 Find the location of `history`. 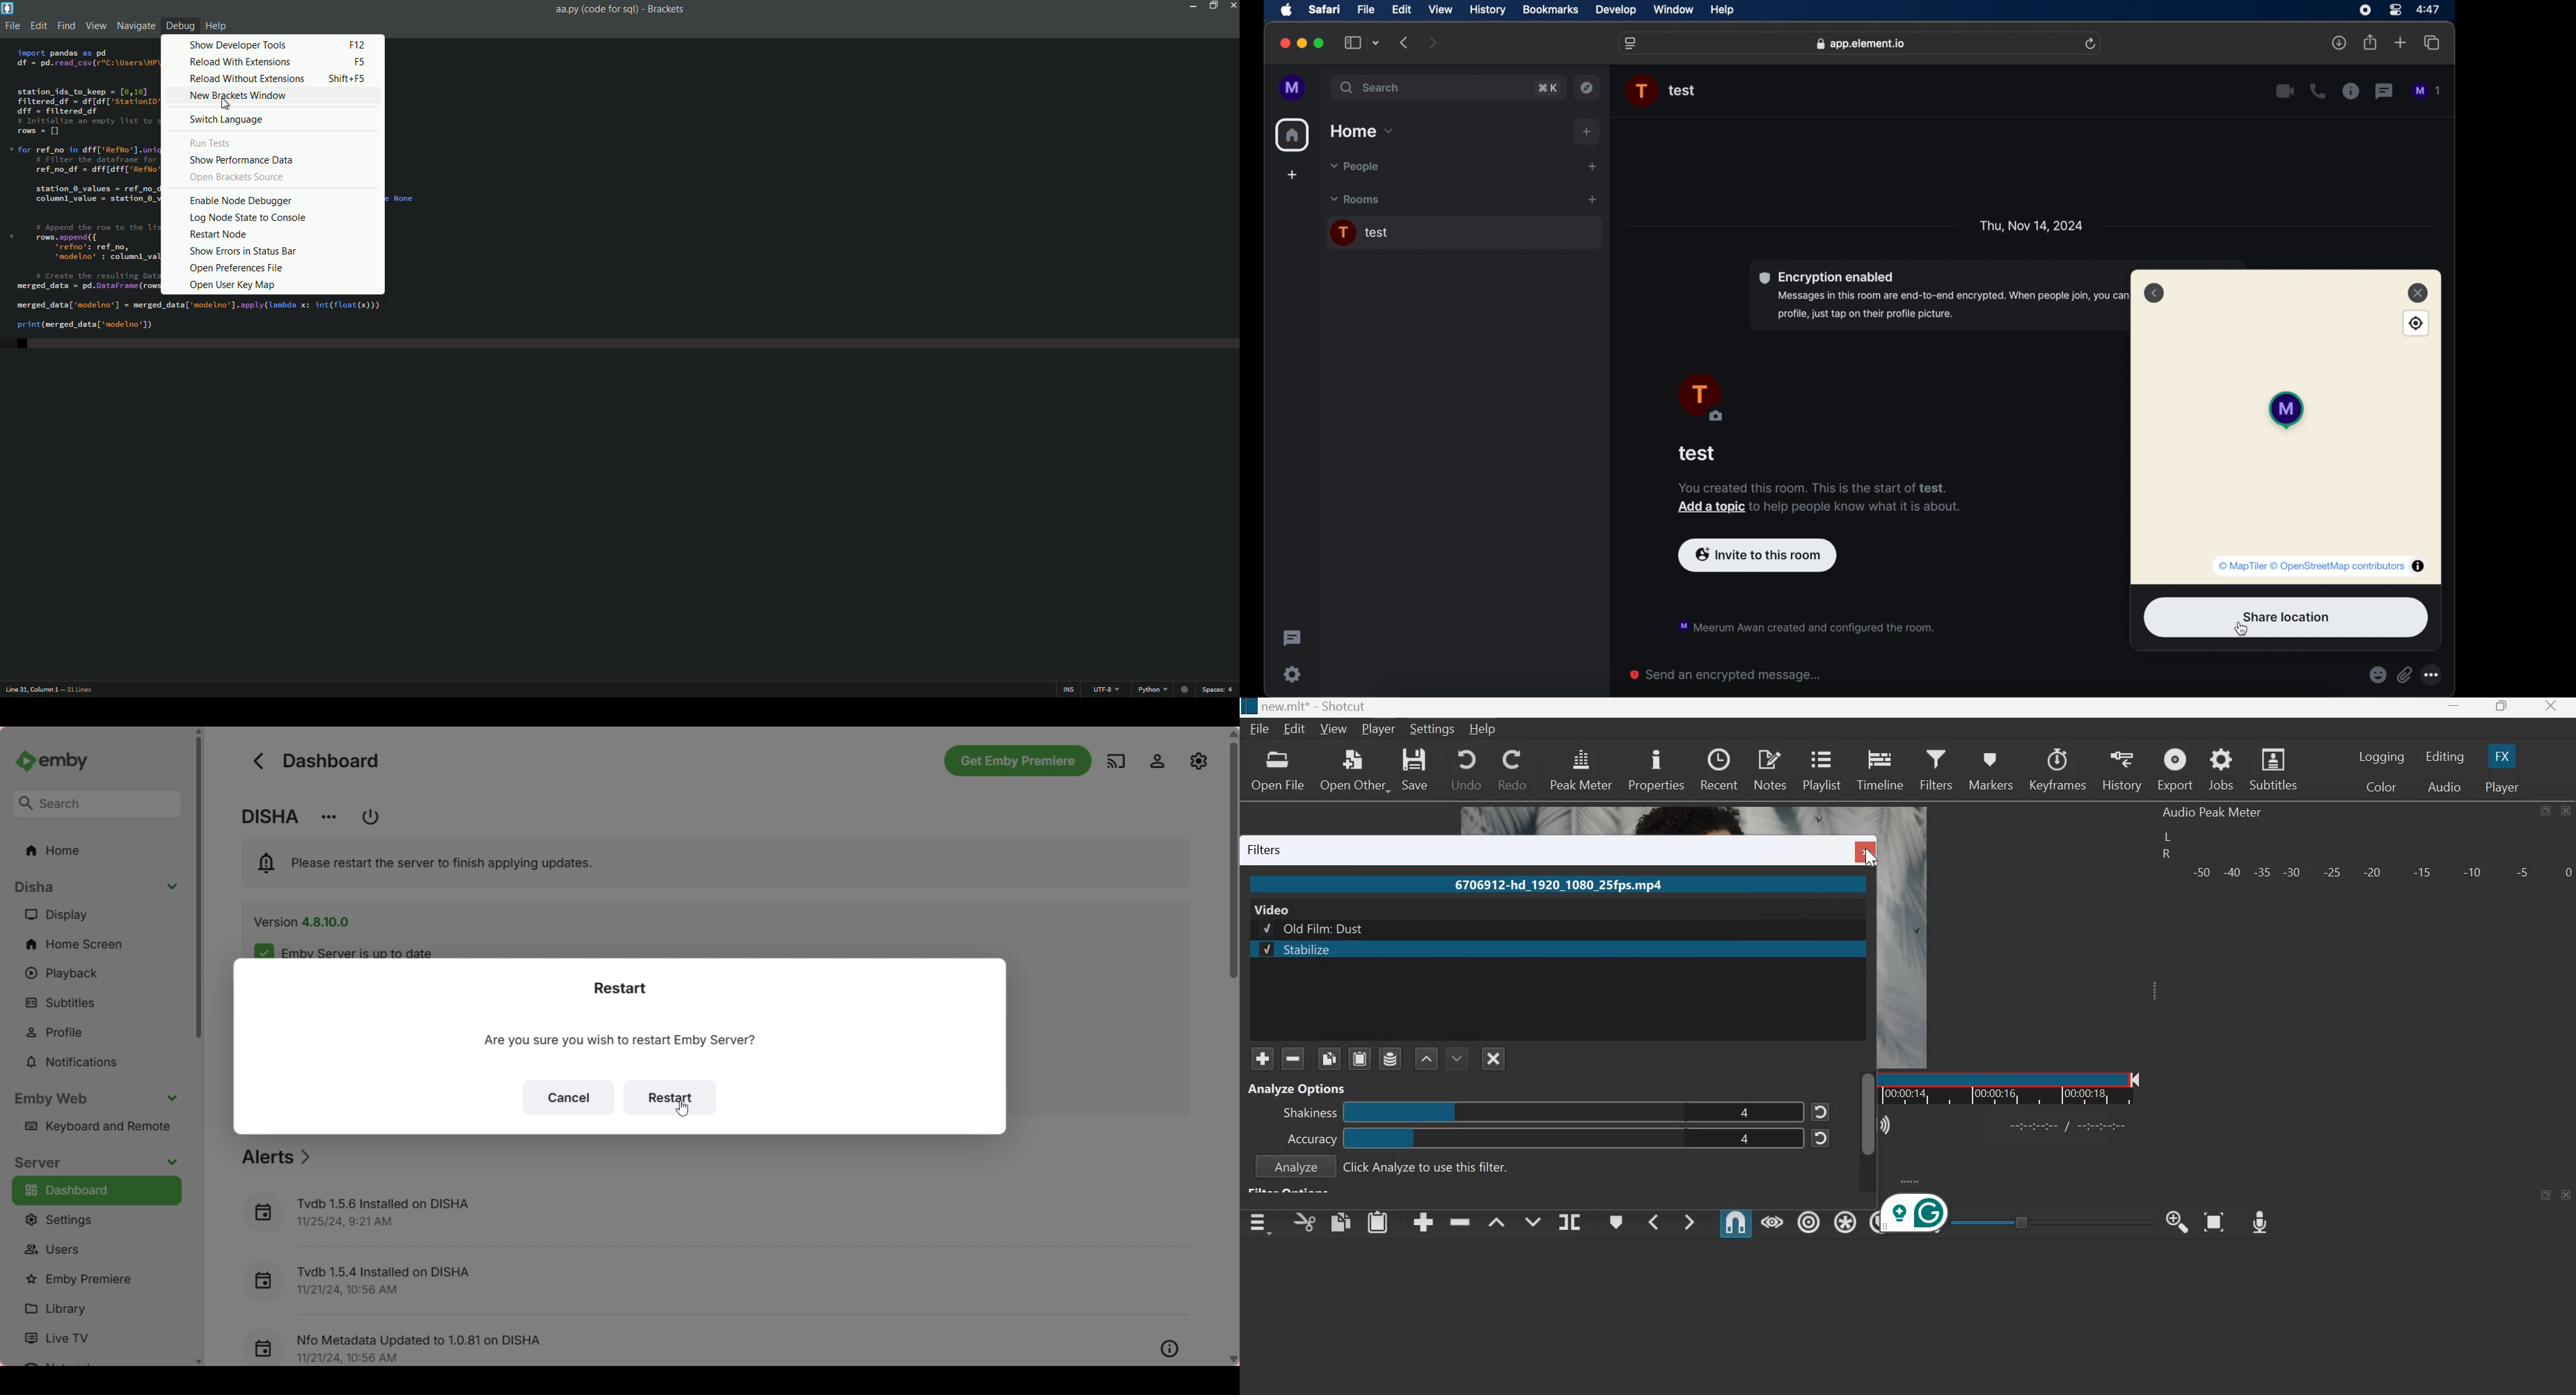

history is located at coordinates (1488, 10).